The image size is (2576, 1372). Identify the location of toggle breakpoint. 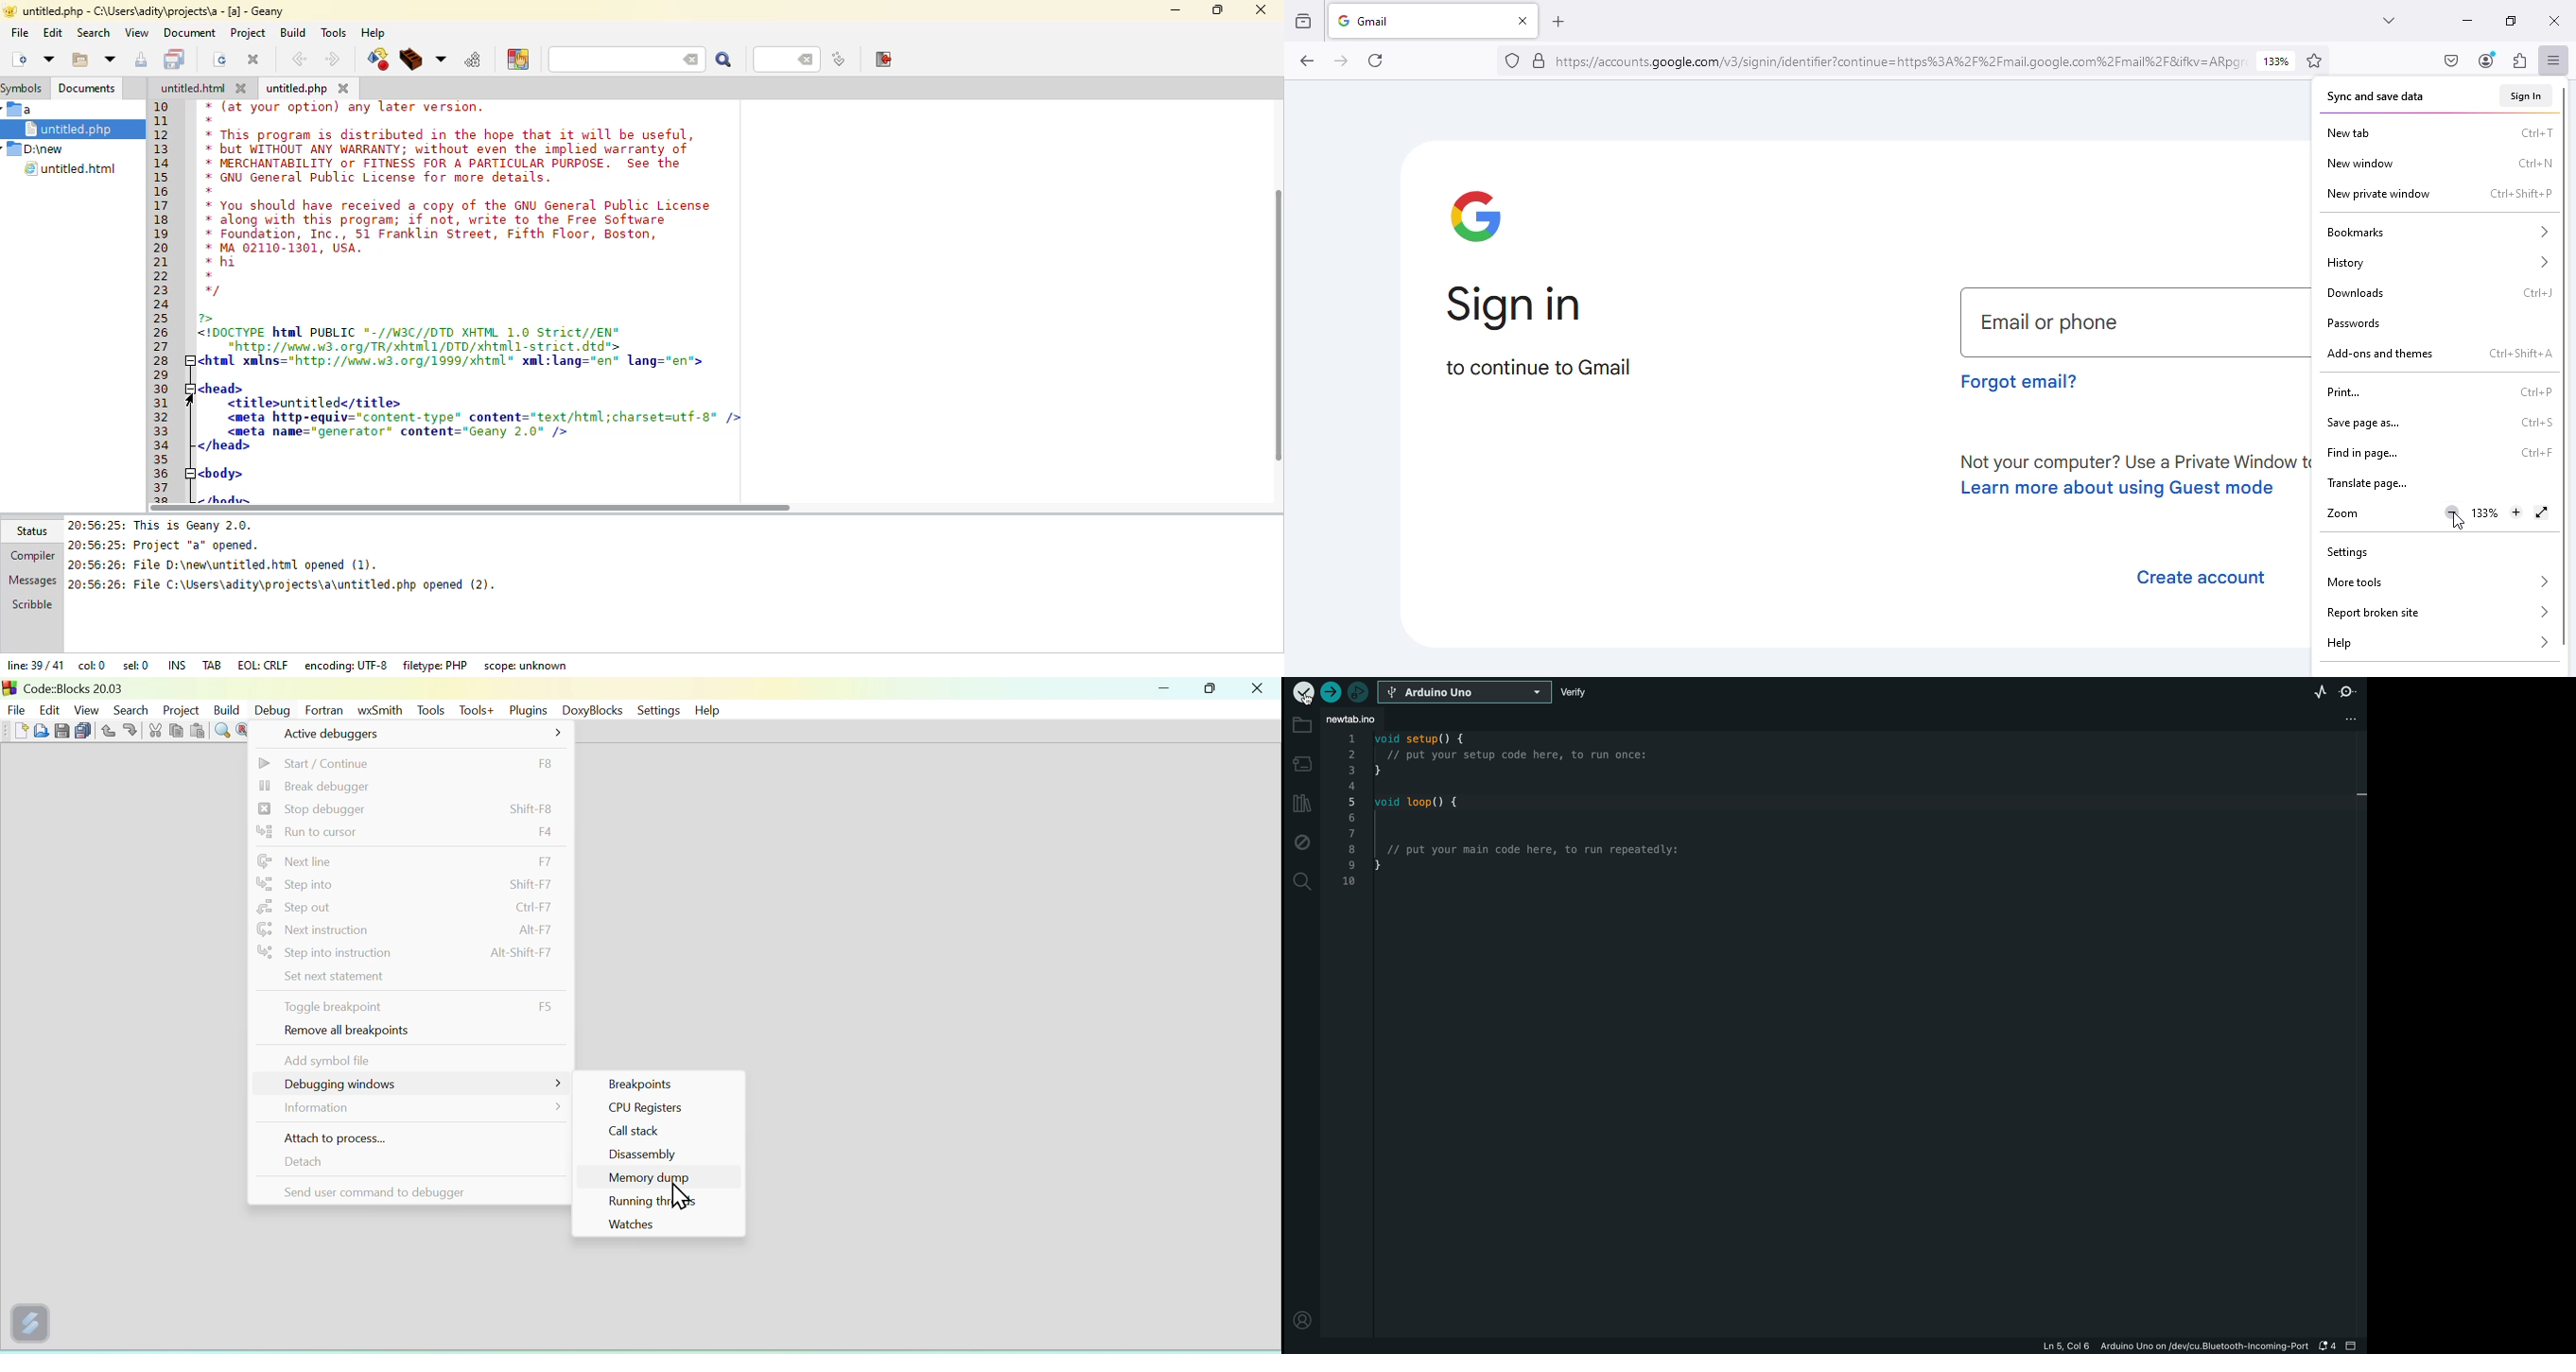
(407, 1007).